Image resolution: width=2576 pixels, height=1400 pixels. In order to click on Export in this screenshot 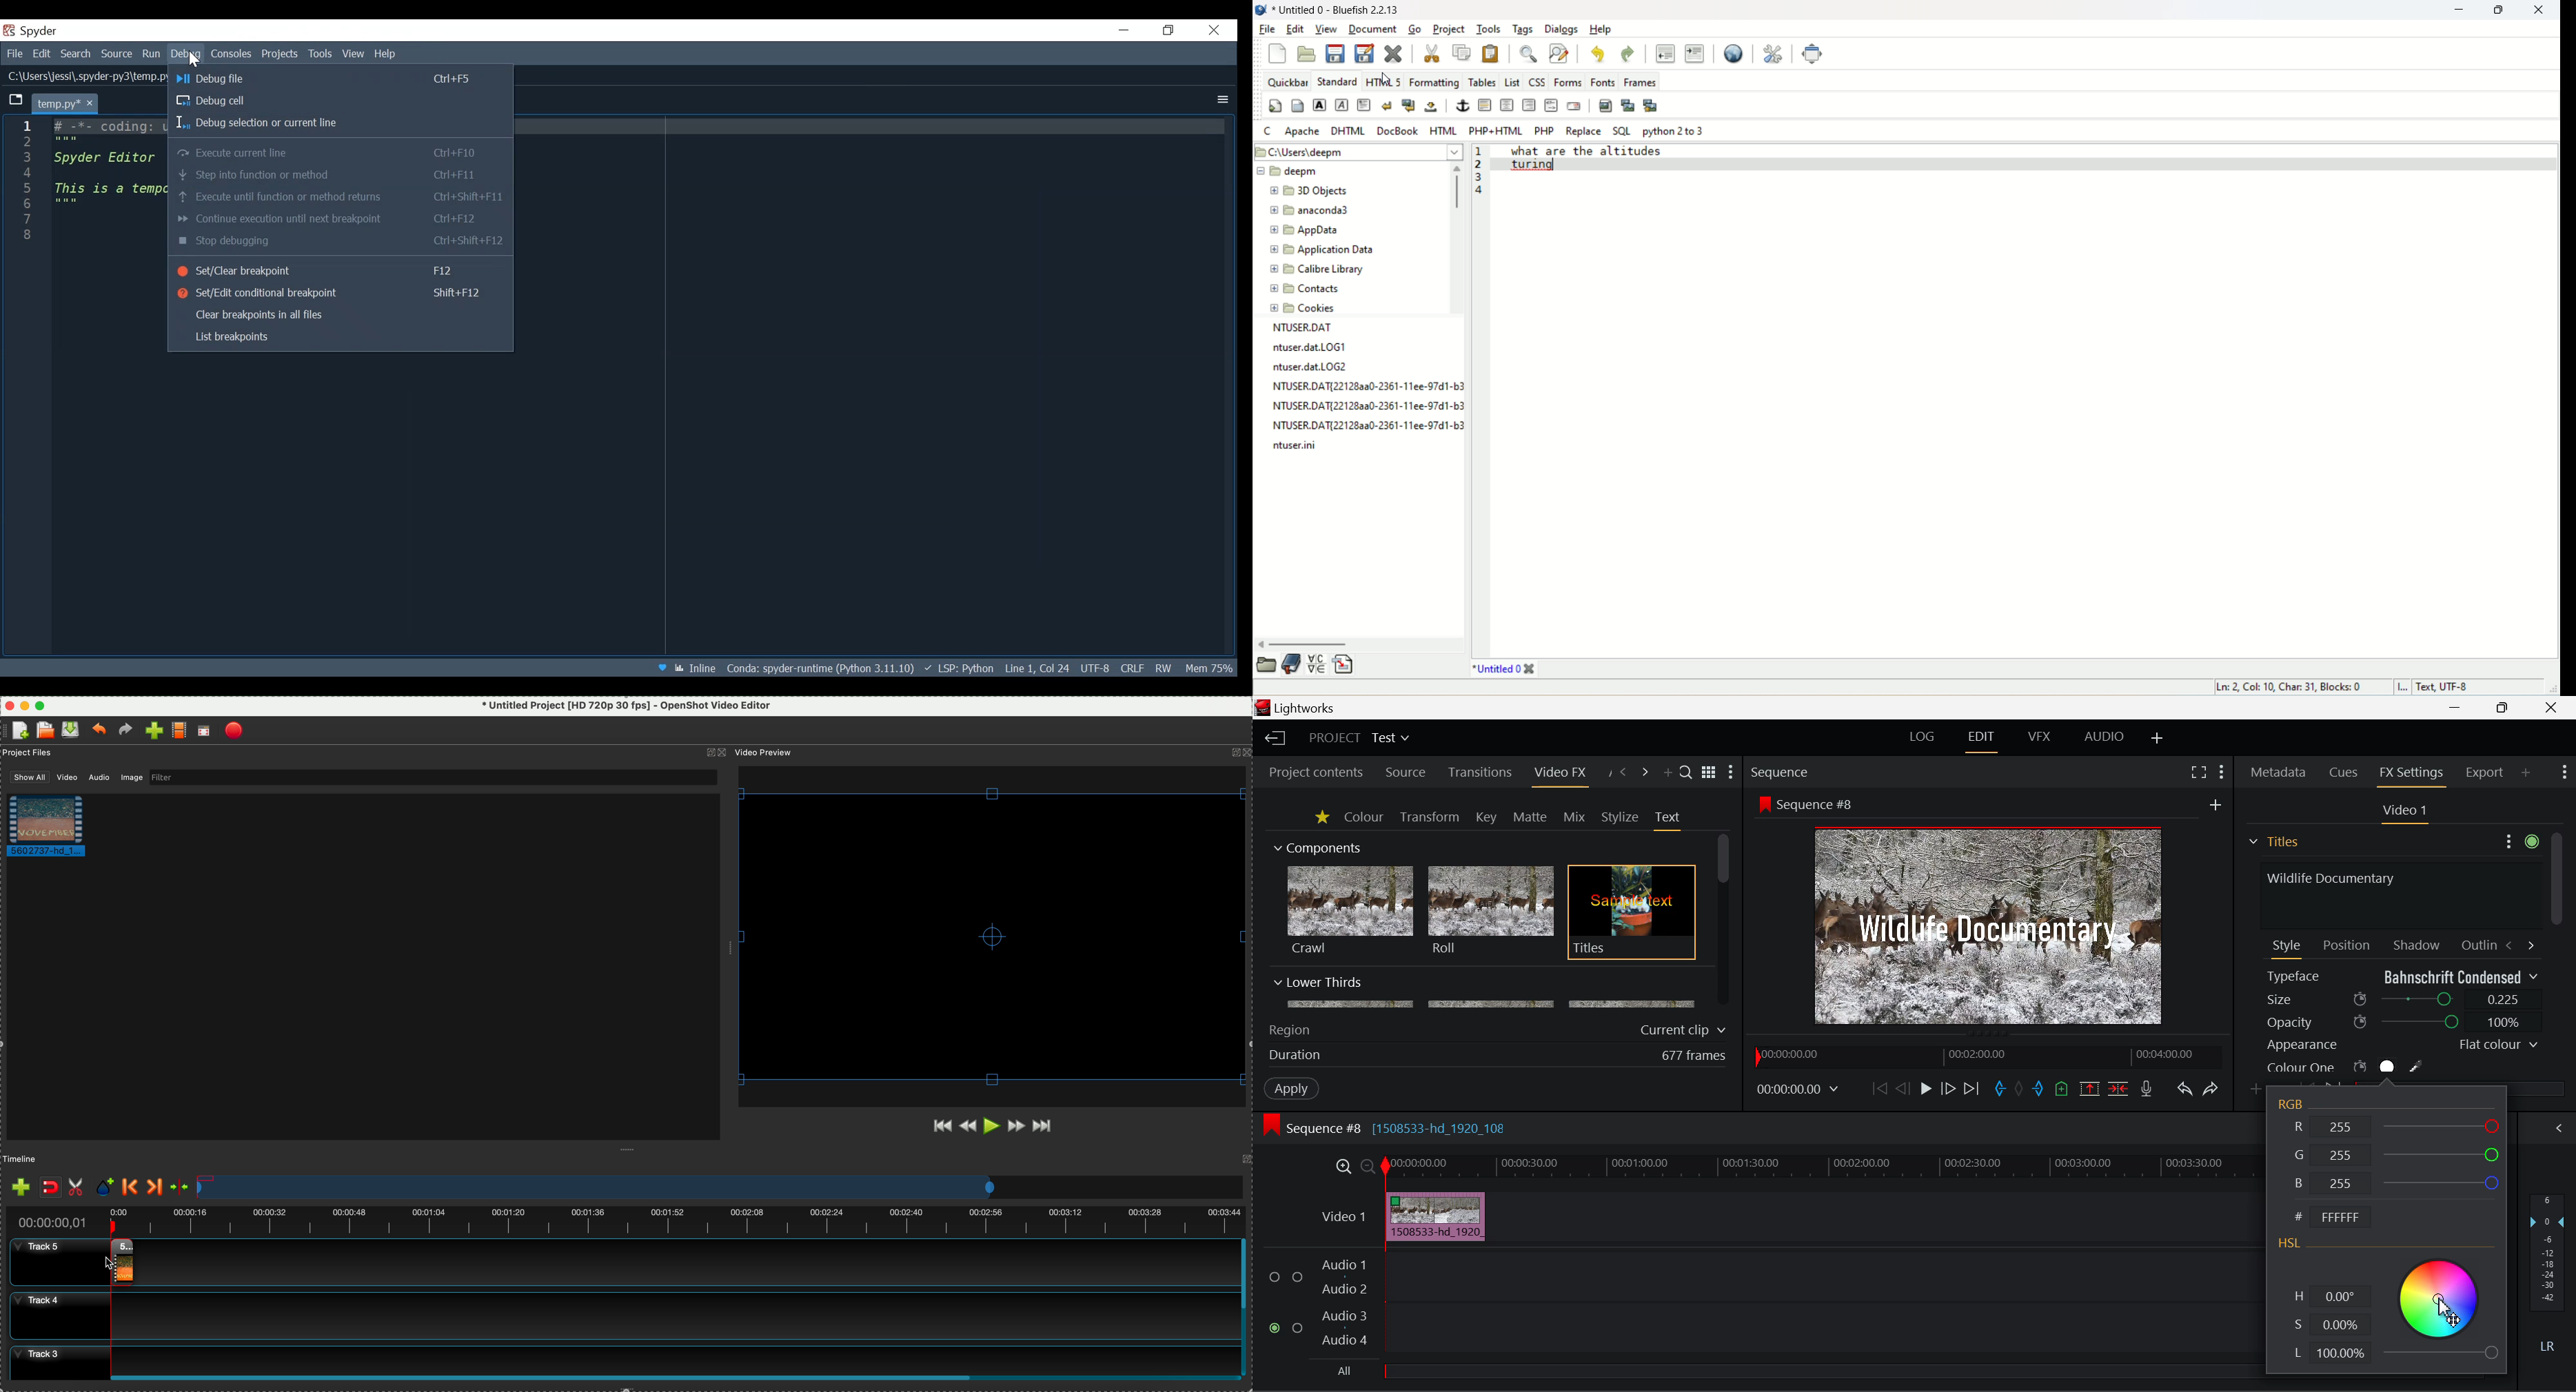, I will do `click(2485, 772)`.